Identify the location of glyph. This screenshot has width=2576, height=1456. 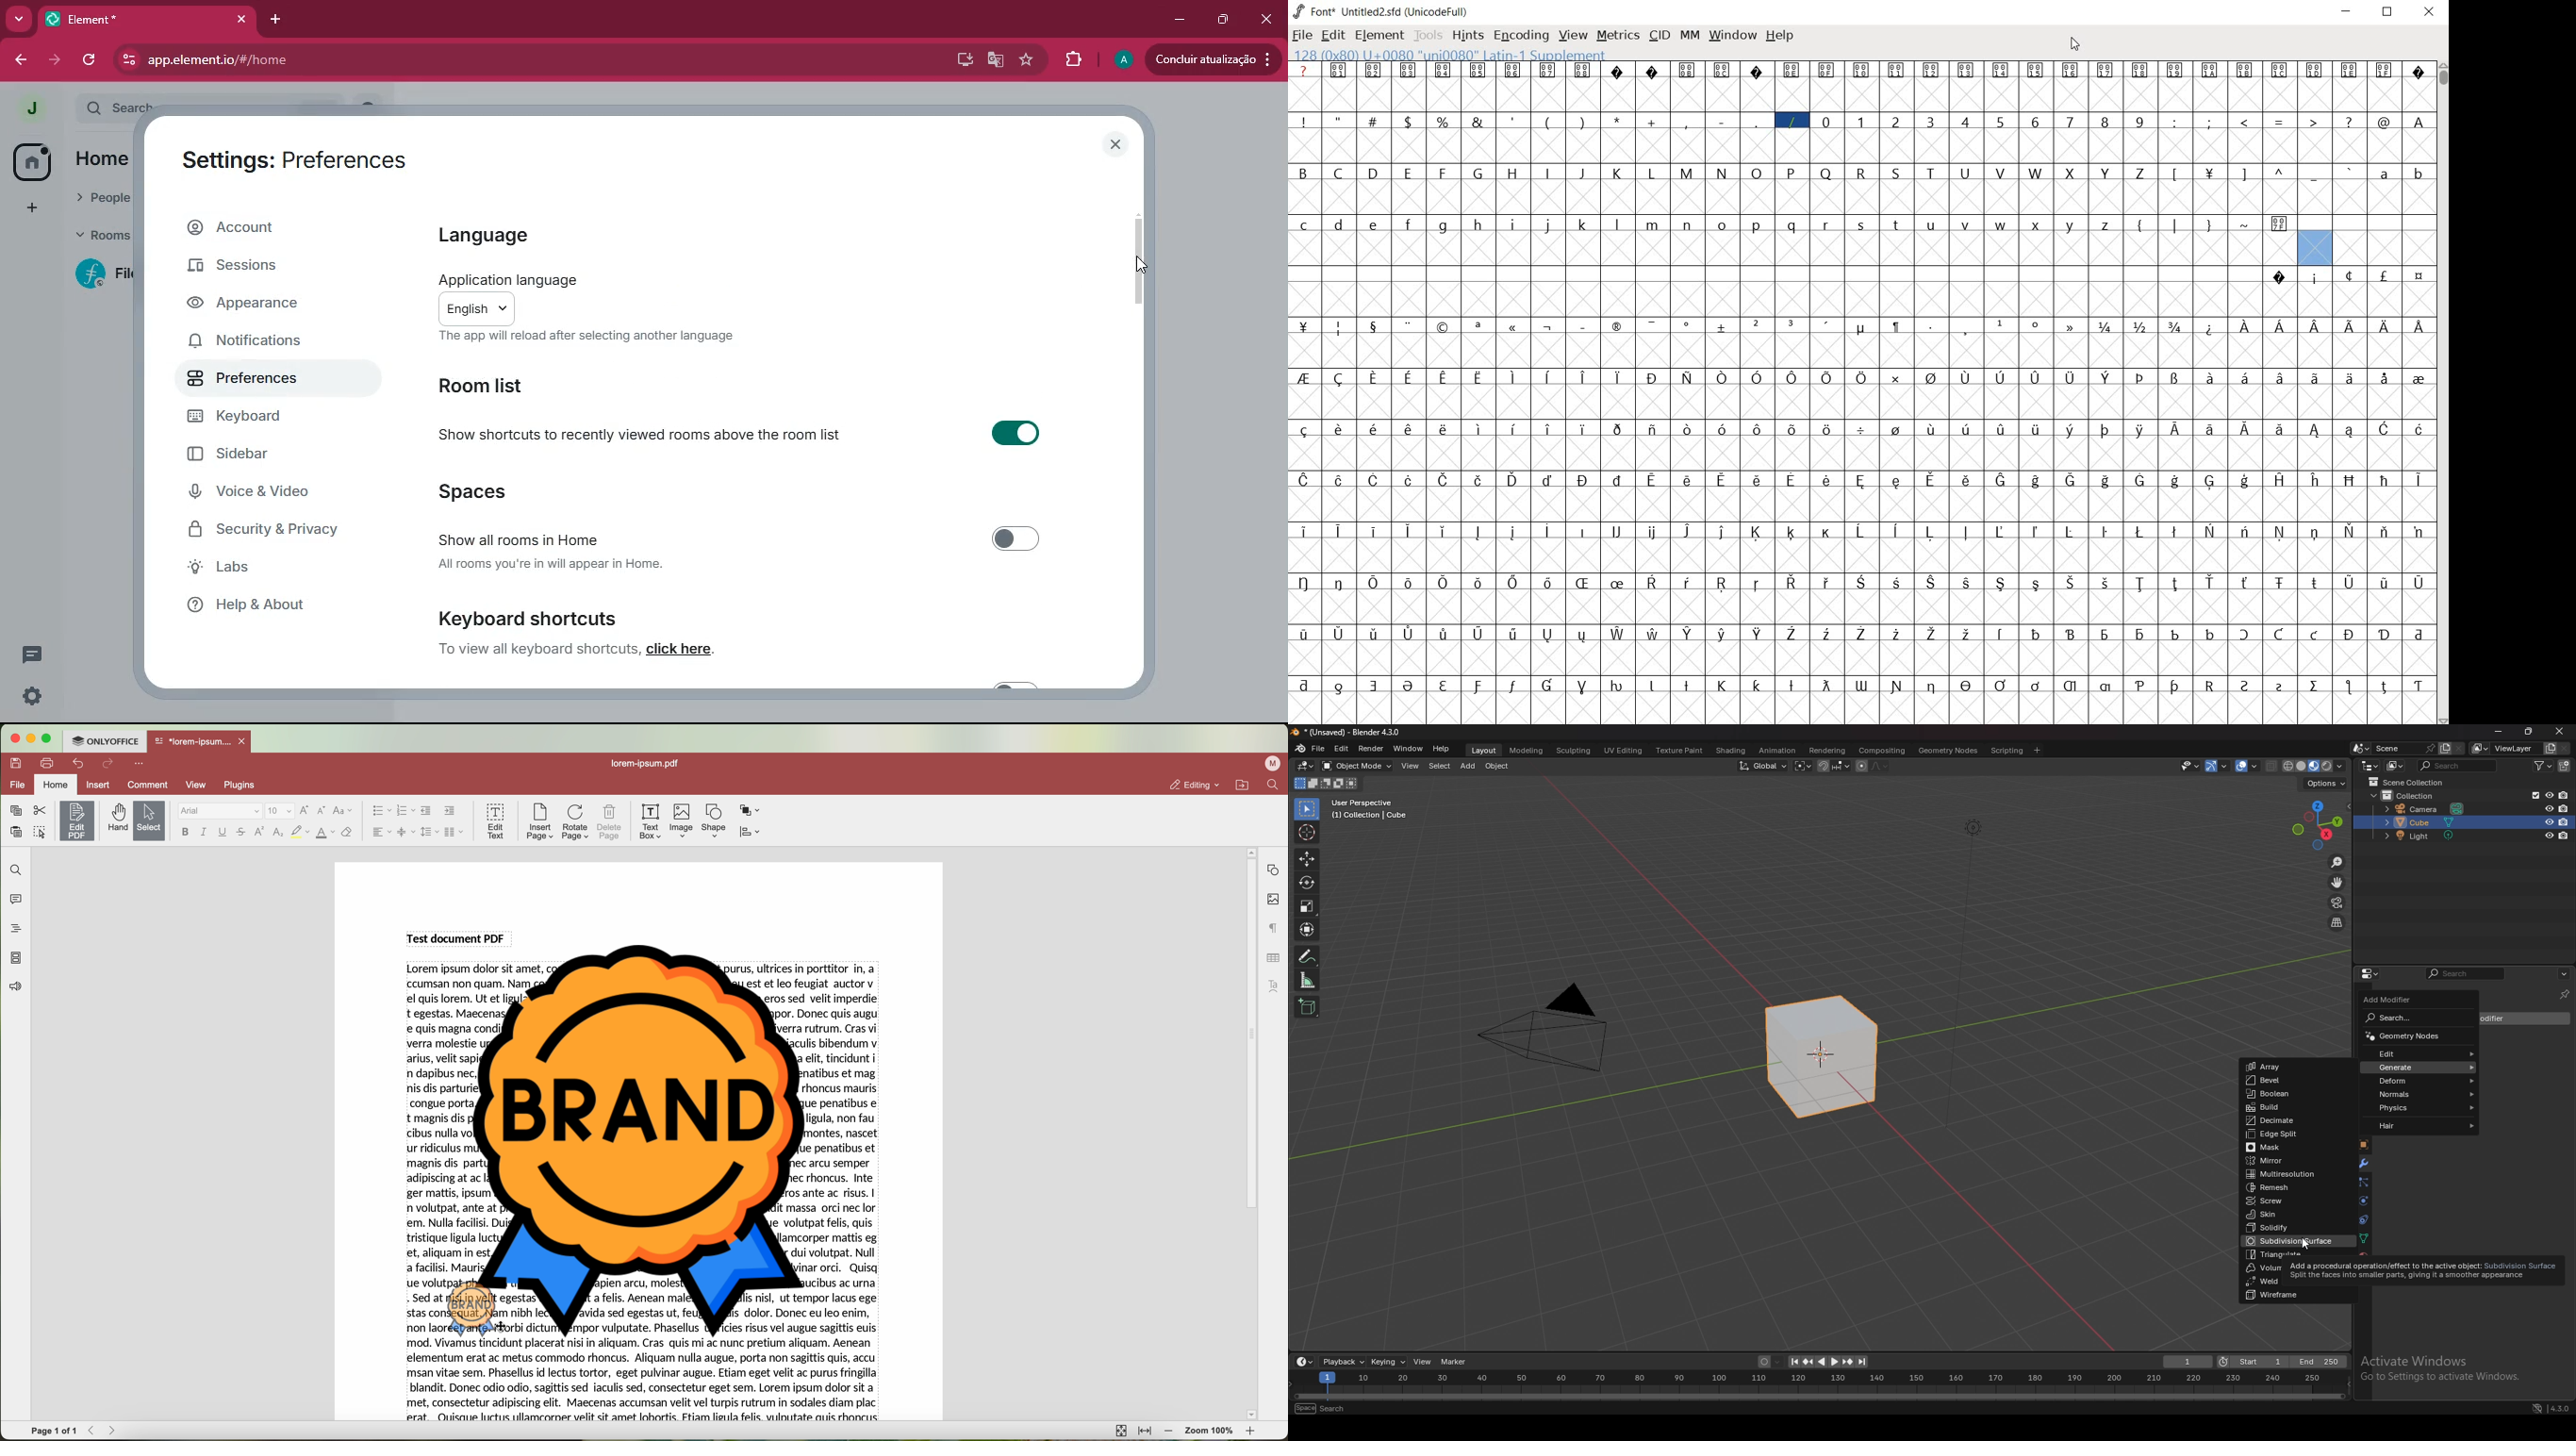
(2245, 430).